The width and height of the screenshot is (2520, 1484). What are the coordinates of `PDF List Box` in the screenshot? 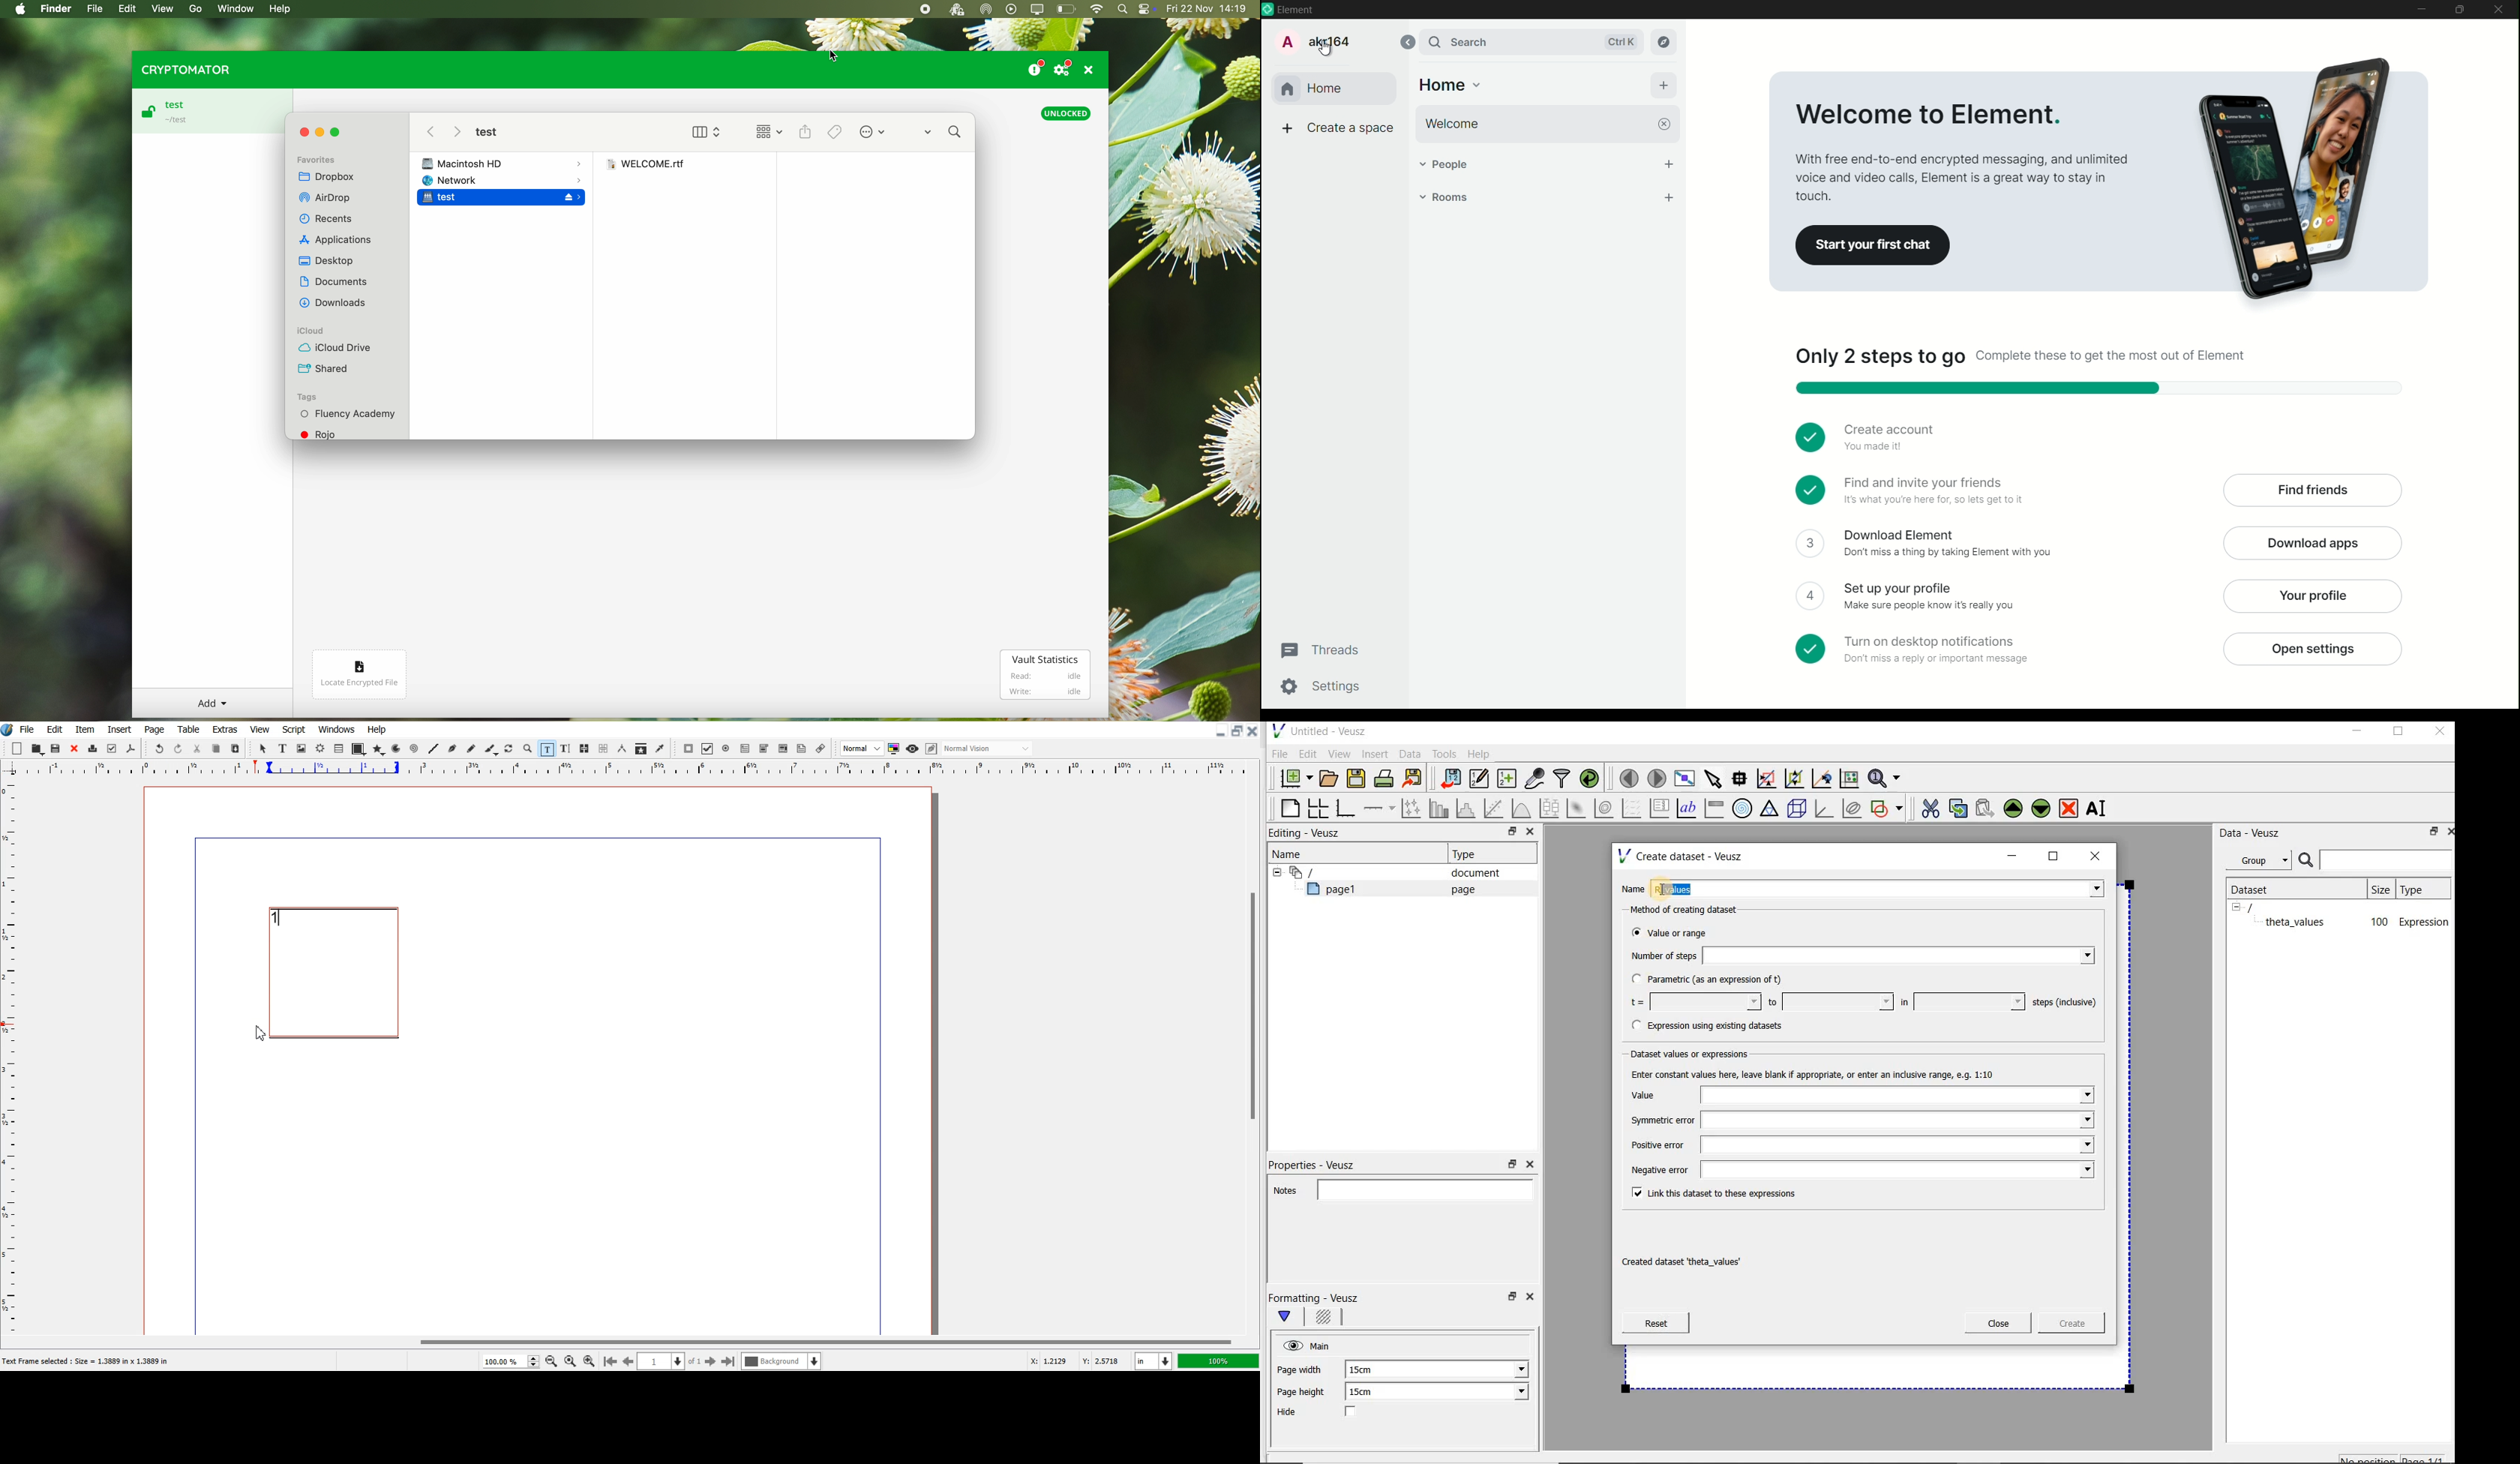 It's located at (783, 749).